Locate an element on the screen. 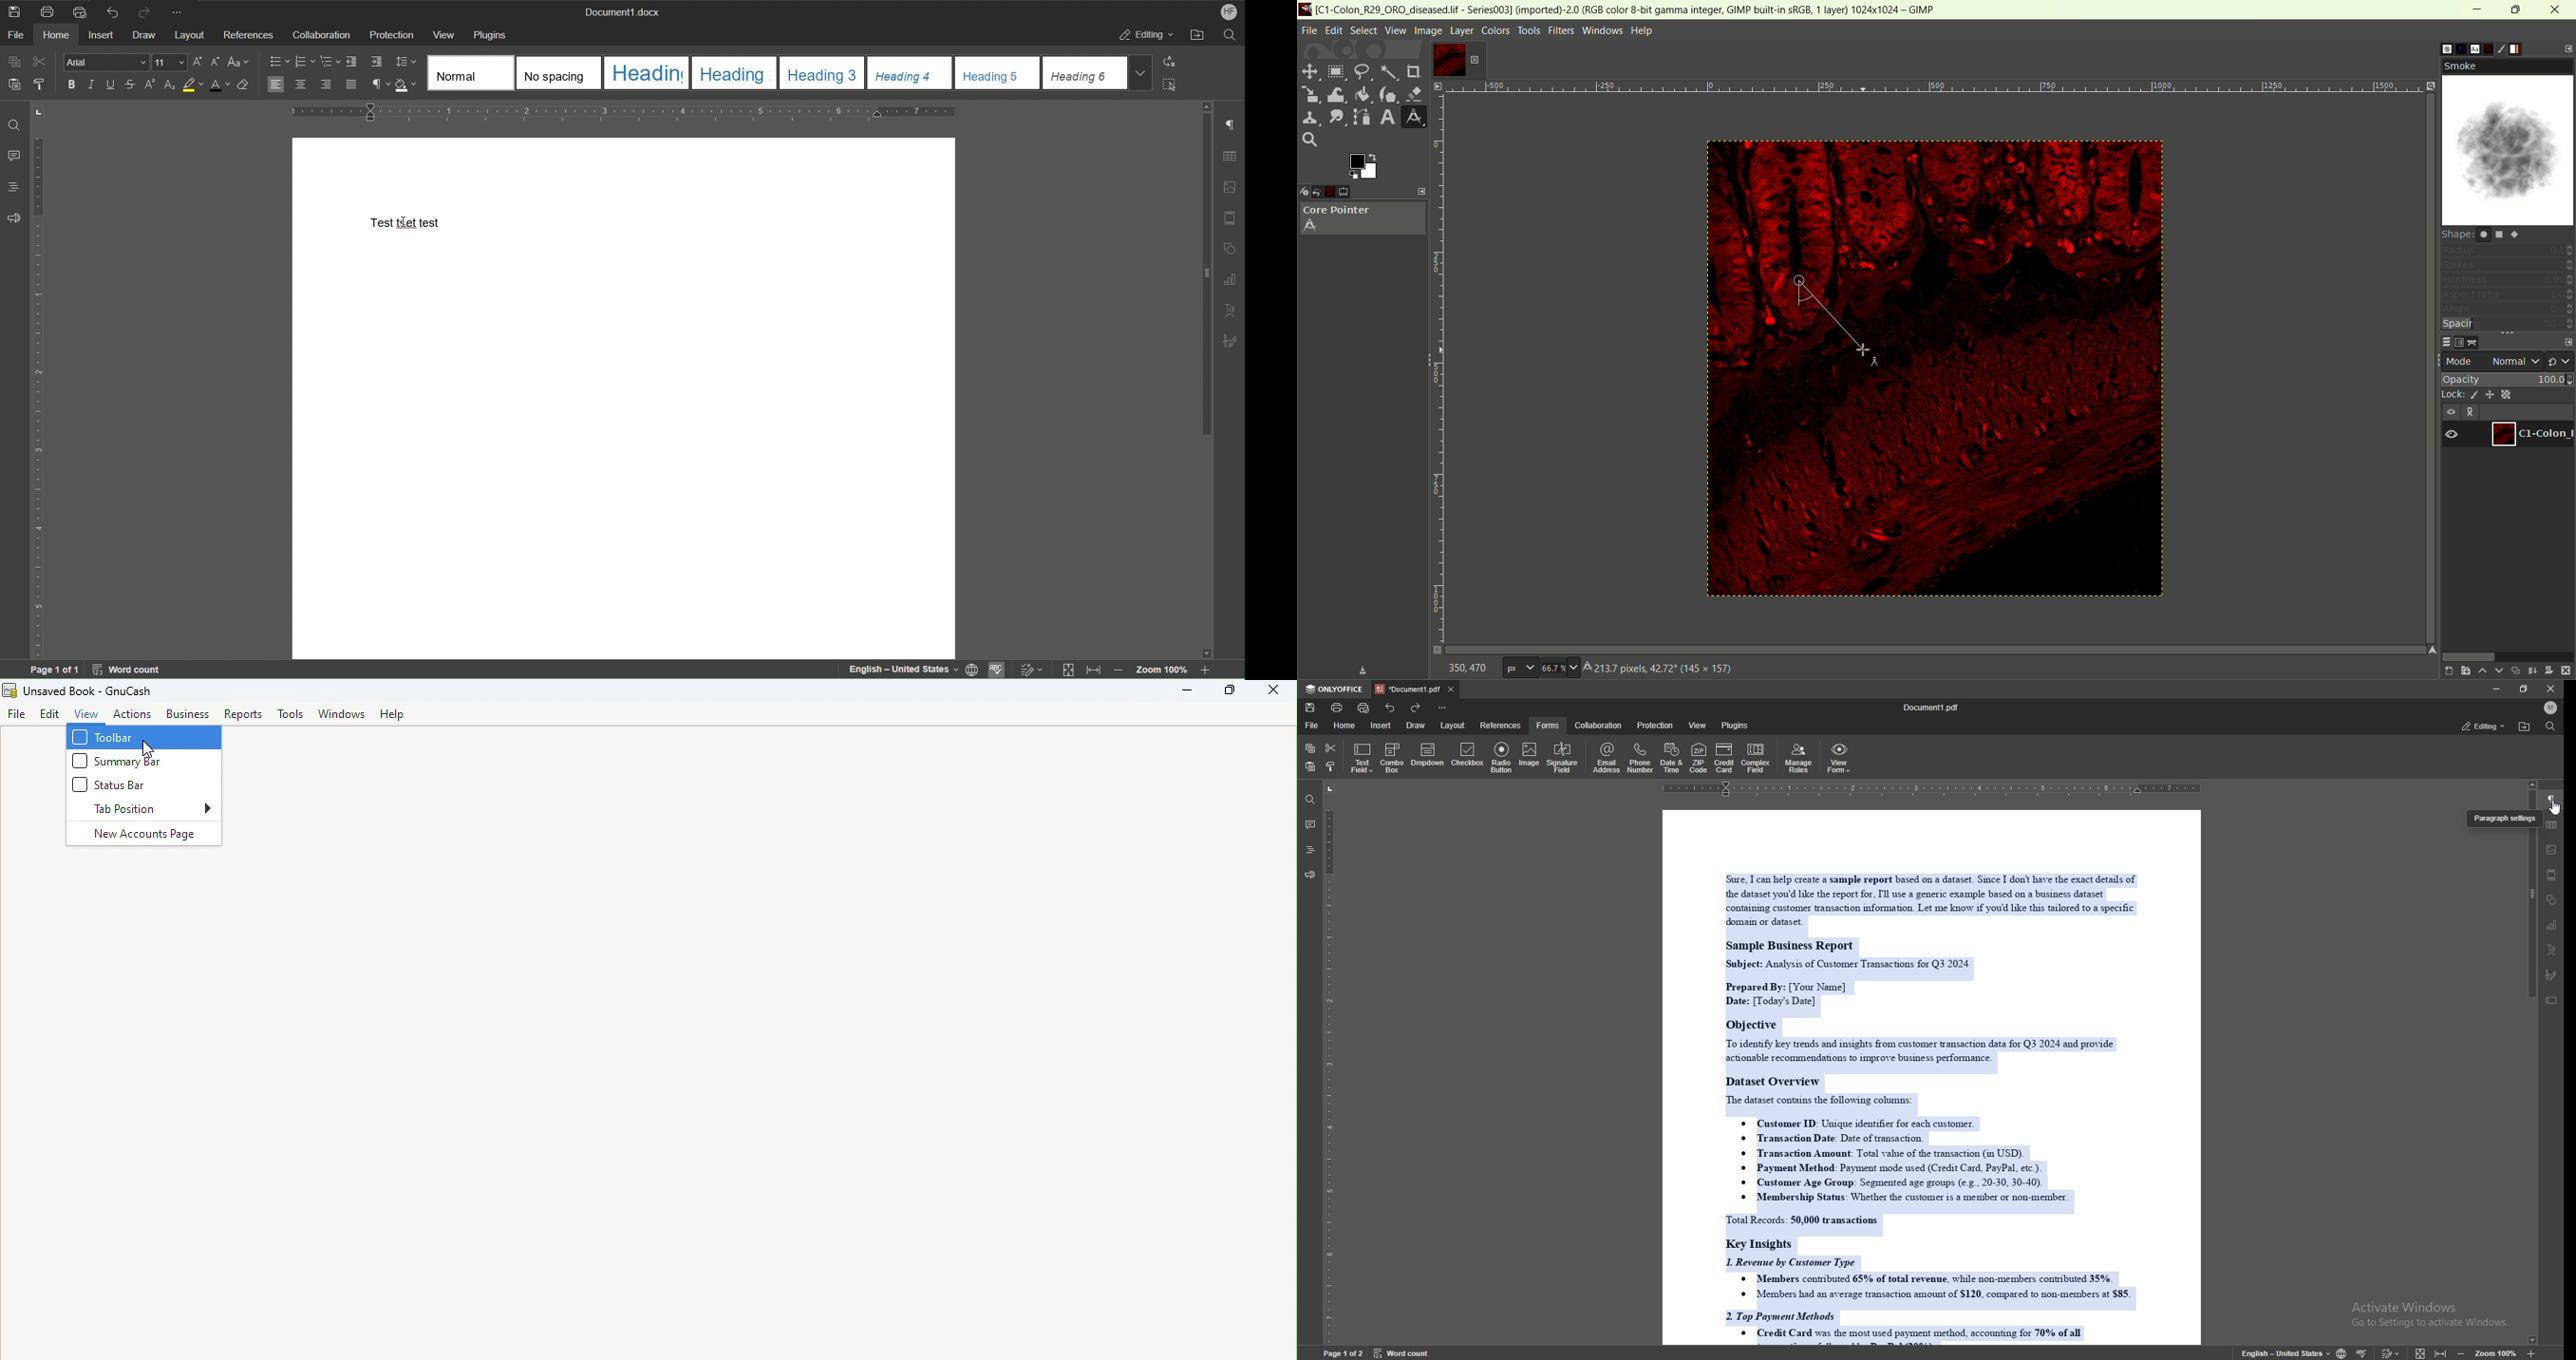  English - United States is located at coordinates (901, 670).